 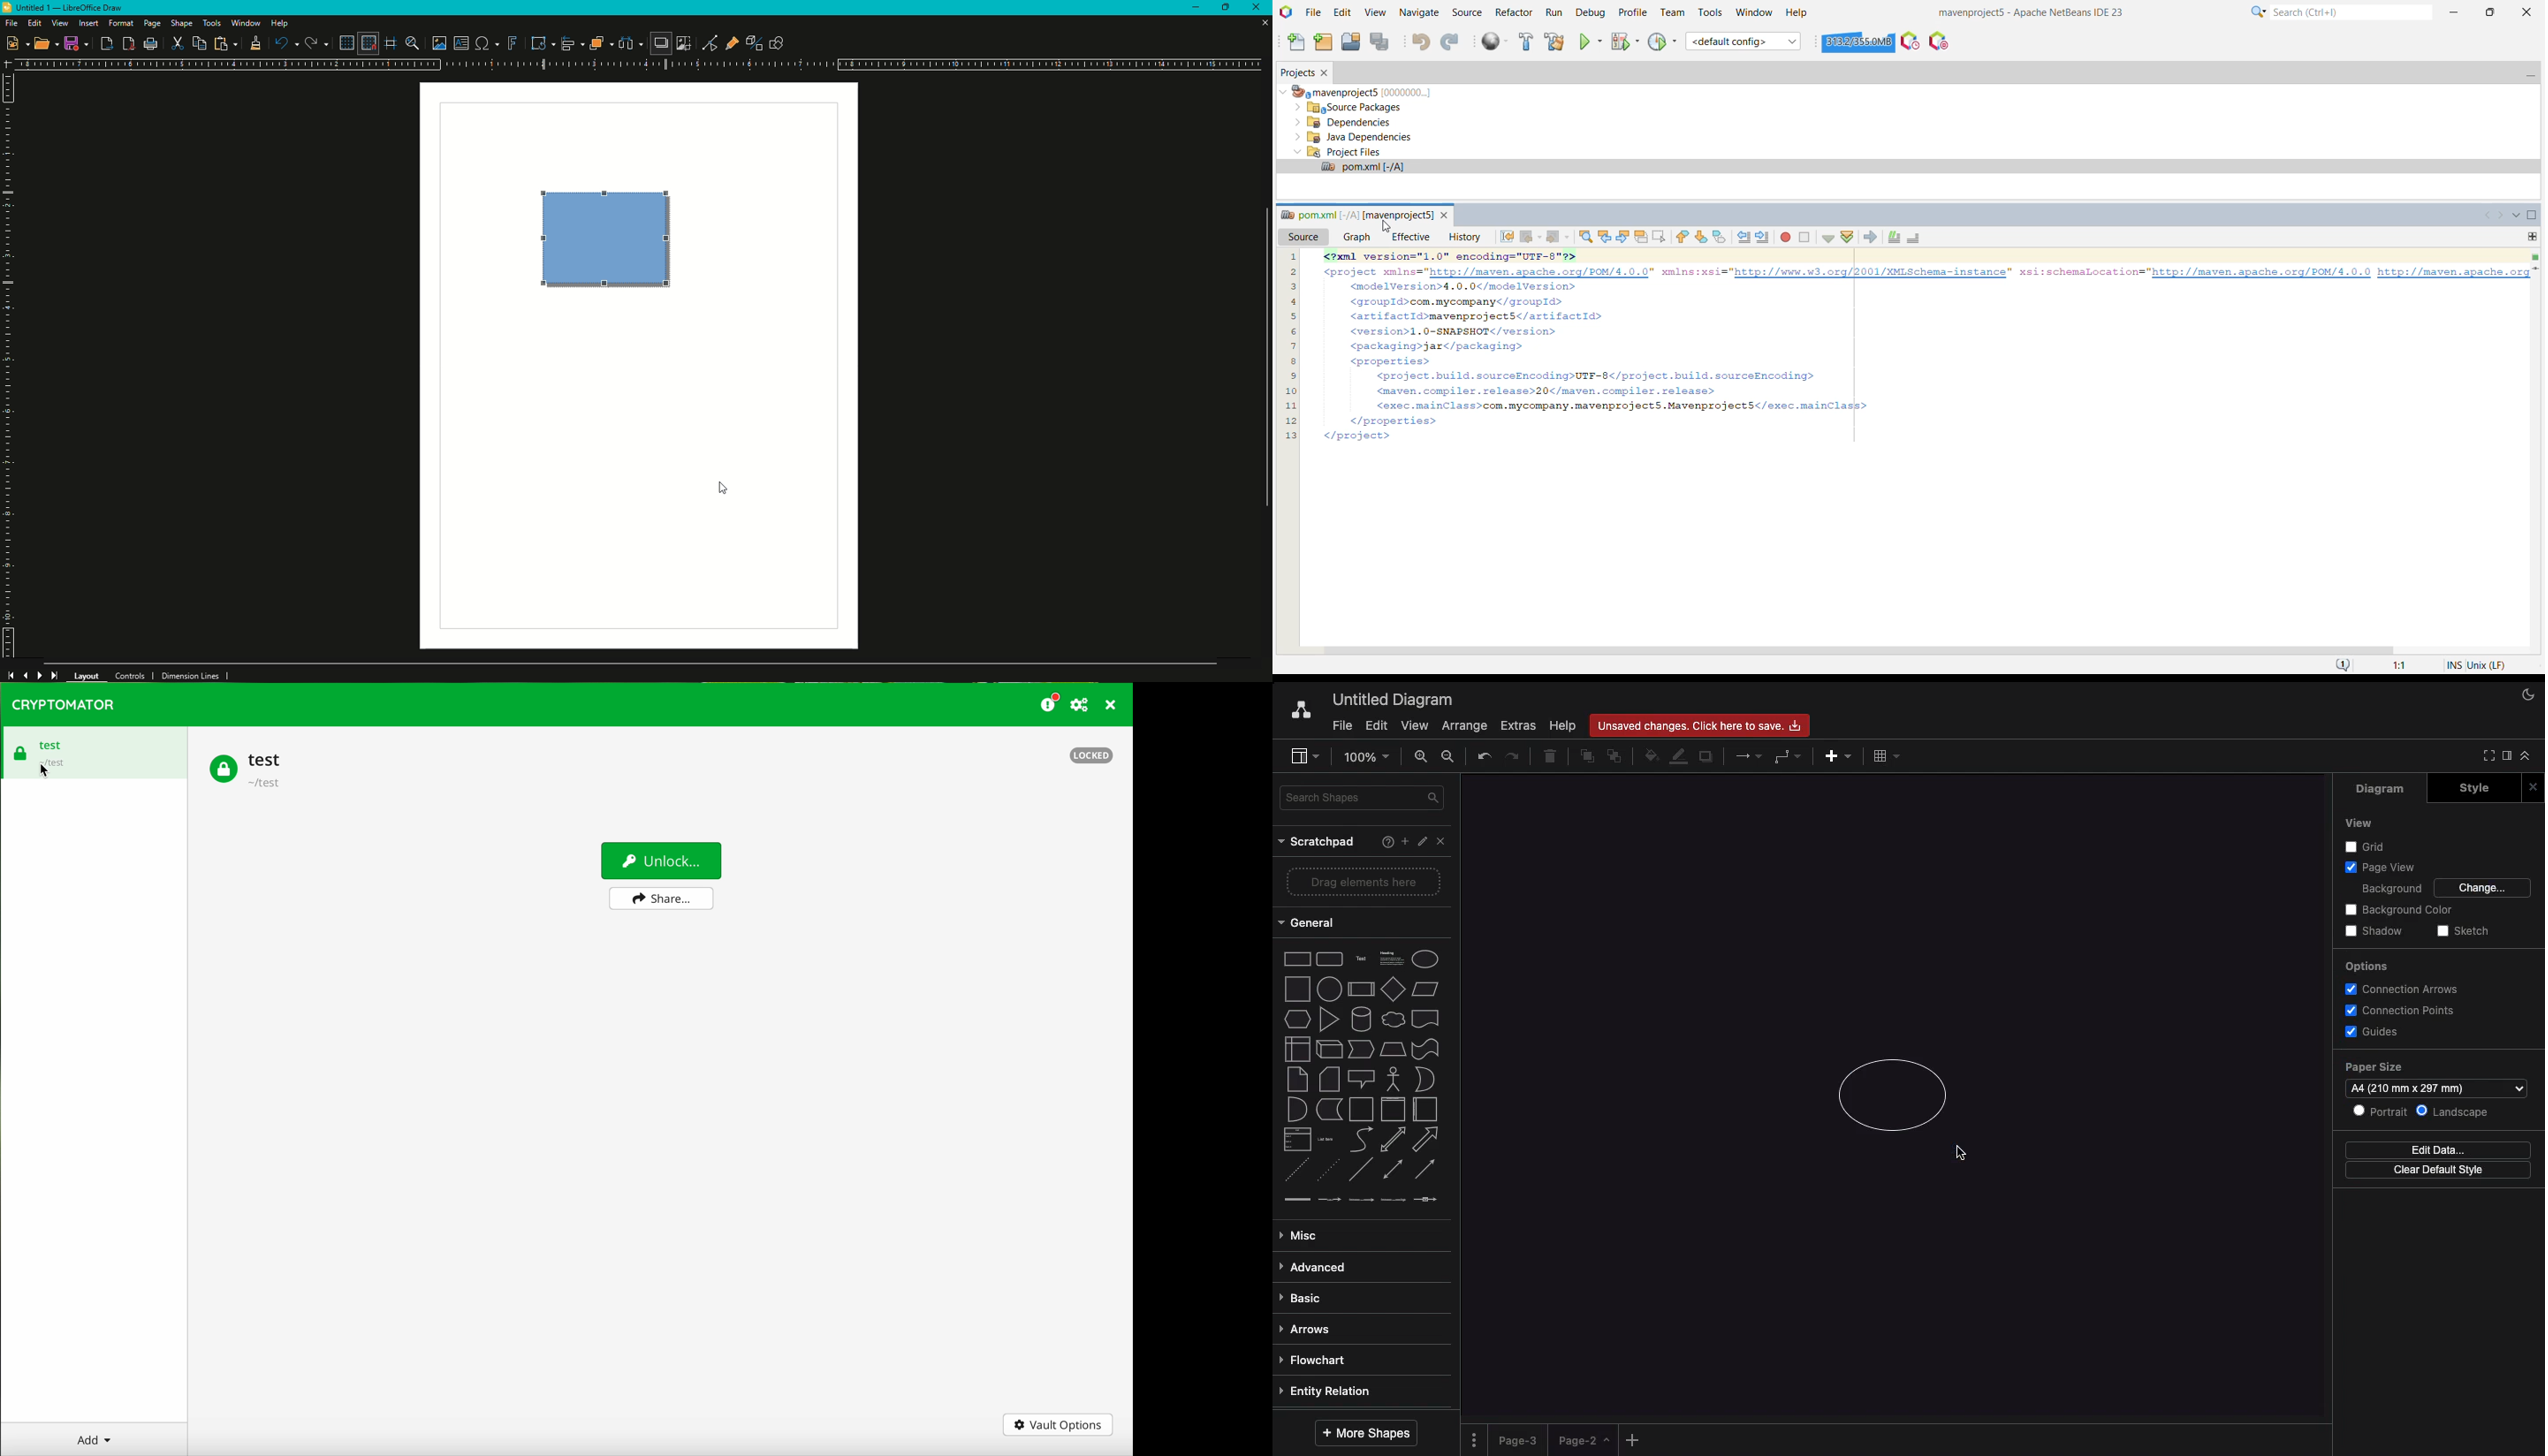 What do you see at coordinates (1392, 1169) in the screenshot?
I see `bidirectional connector ` at bounding box center [1392, 1169].